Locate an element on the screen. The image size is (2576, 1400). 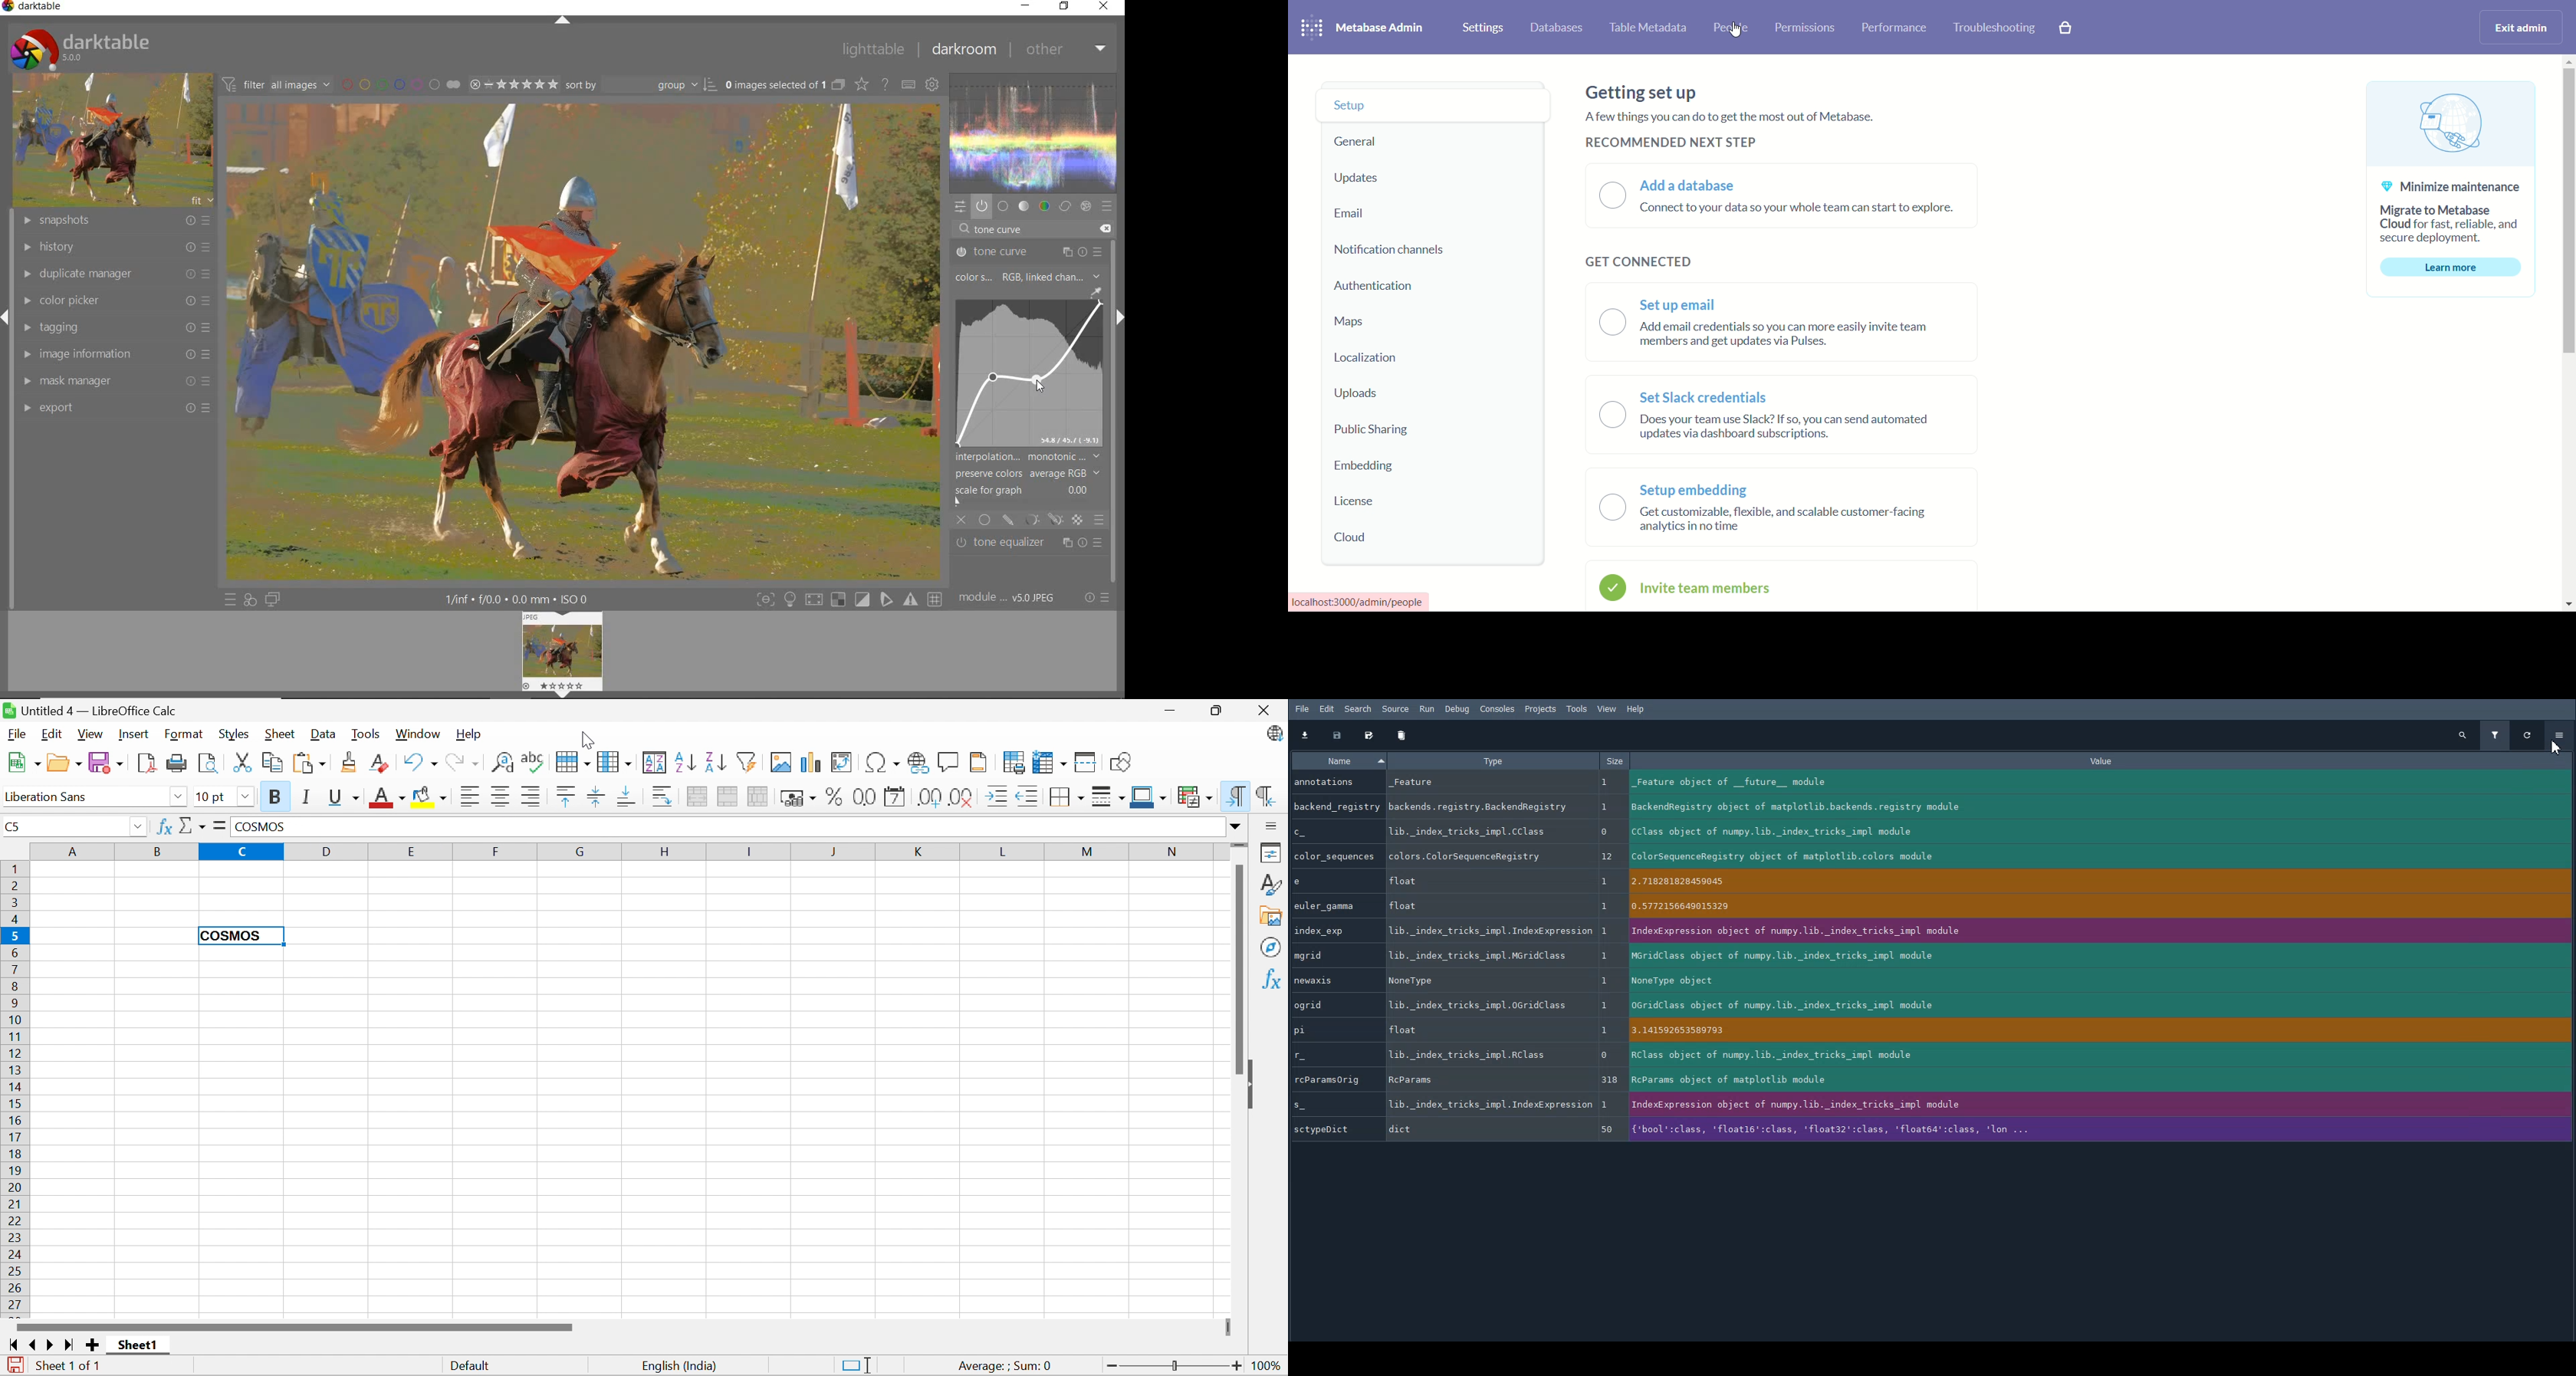
Name is located at coordinates (1337, 761).